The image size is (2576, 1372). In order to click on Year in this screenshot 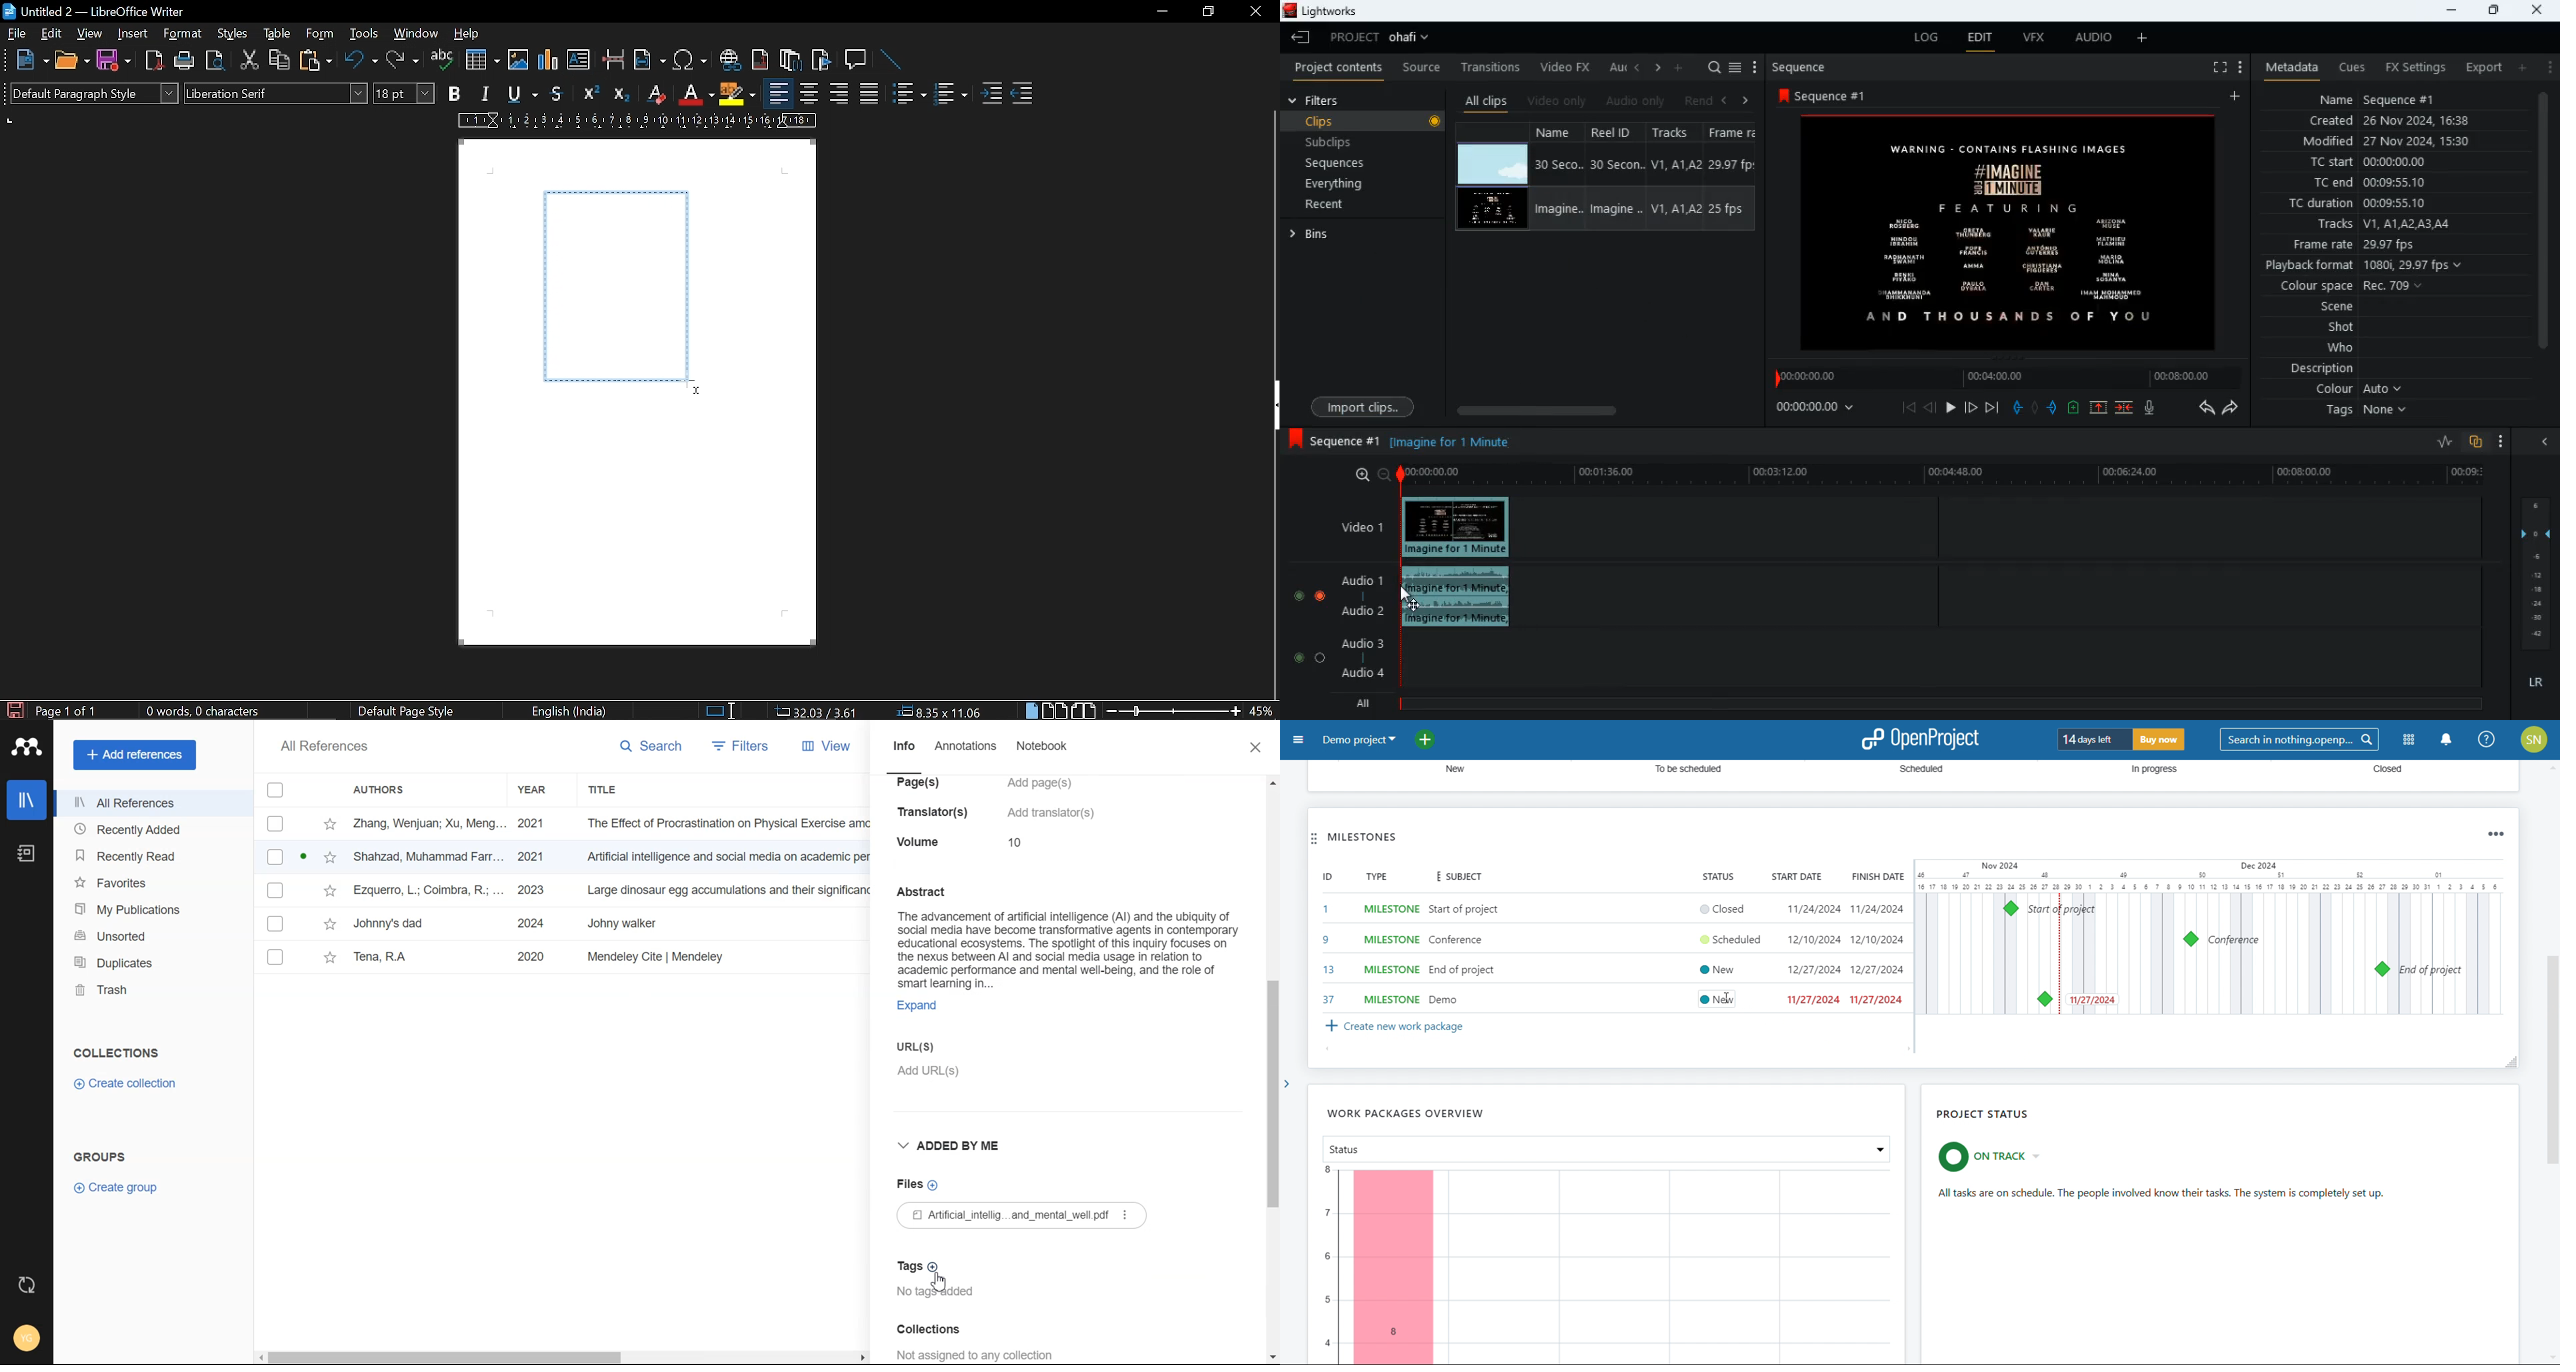, I will do `click(543, 790)`.